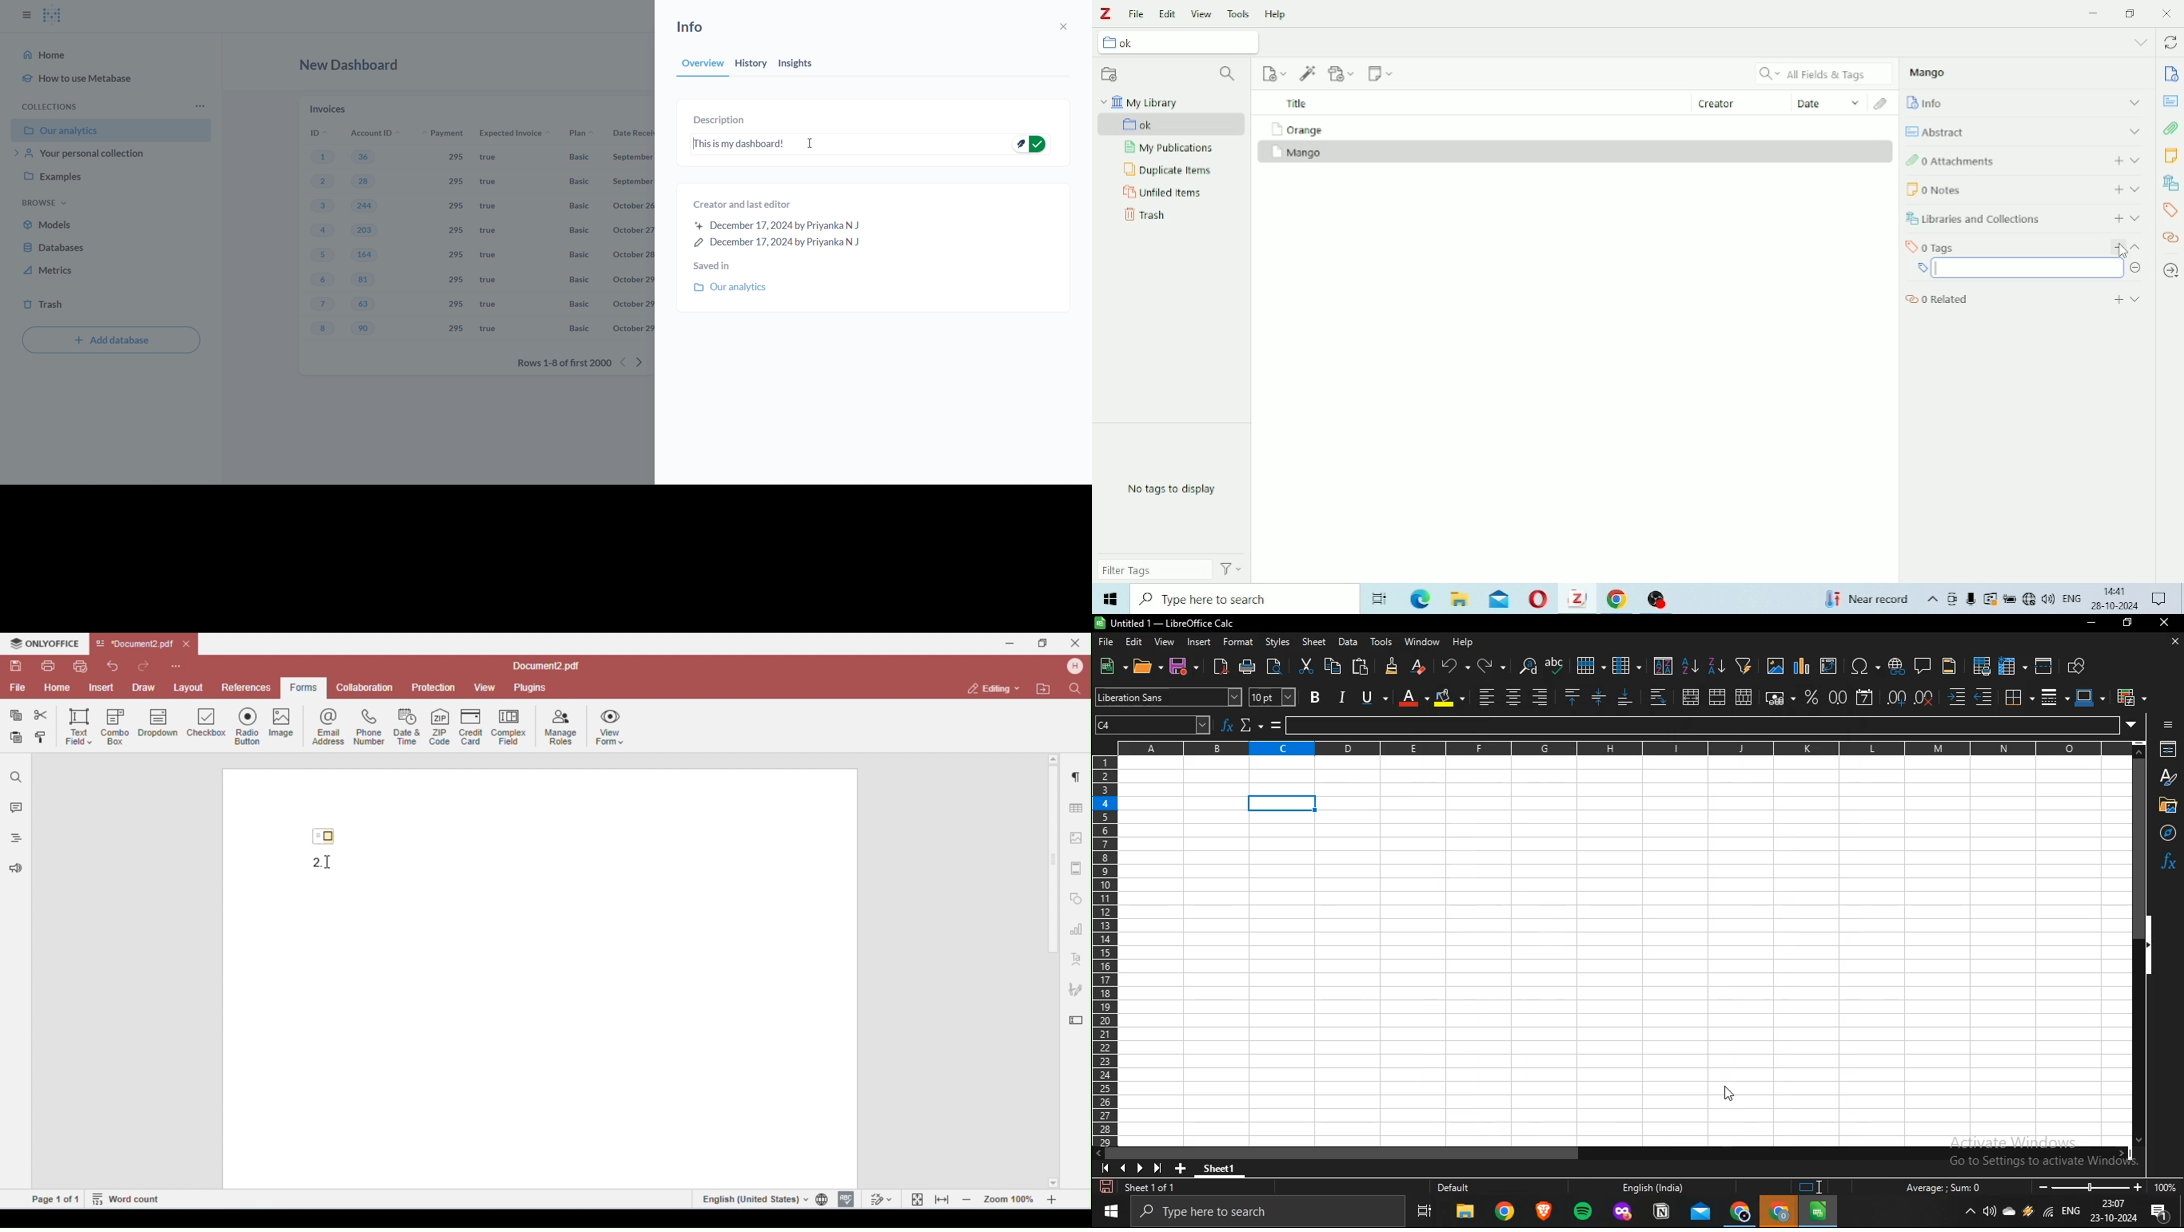  What do you see at coordinates (1829, 103) in the screenshot?
I see `Date` at bounding box center [1829, 103].